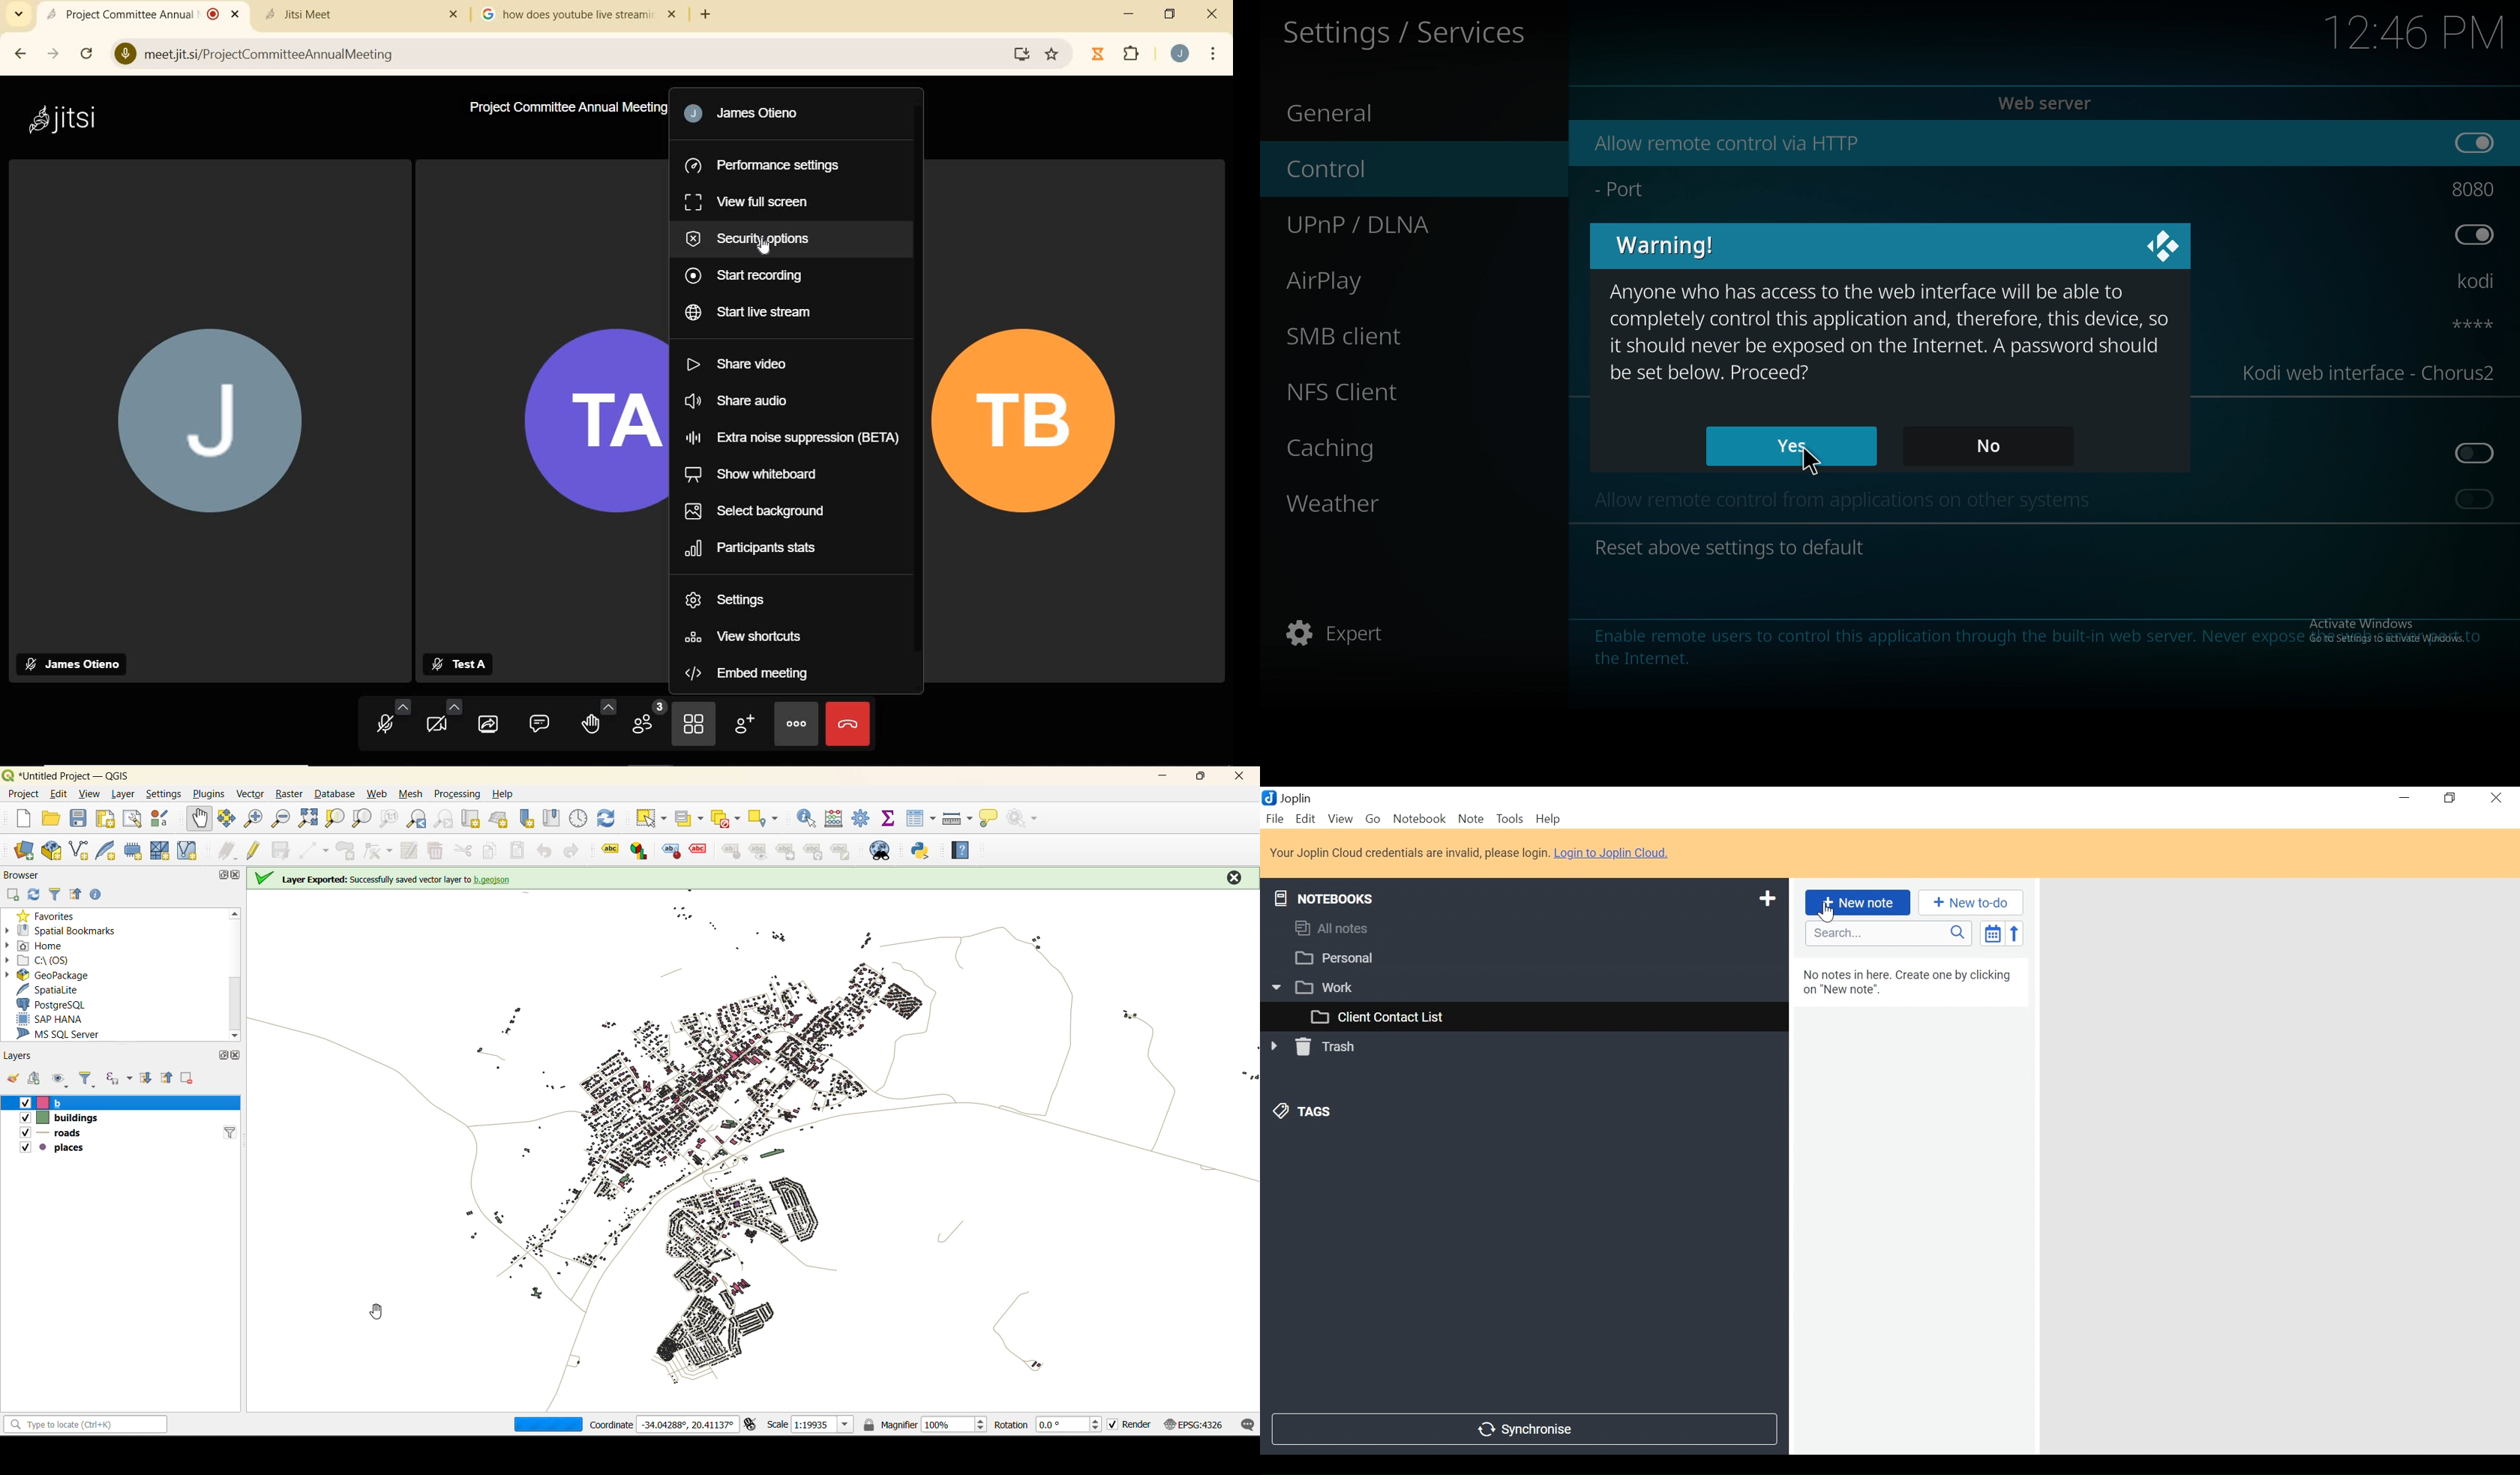  I want to click on Personal, so click(1520, 958).